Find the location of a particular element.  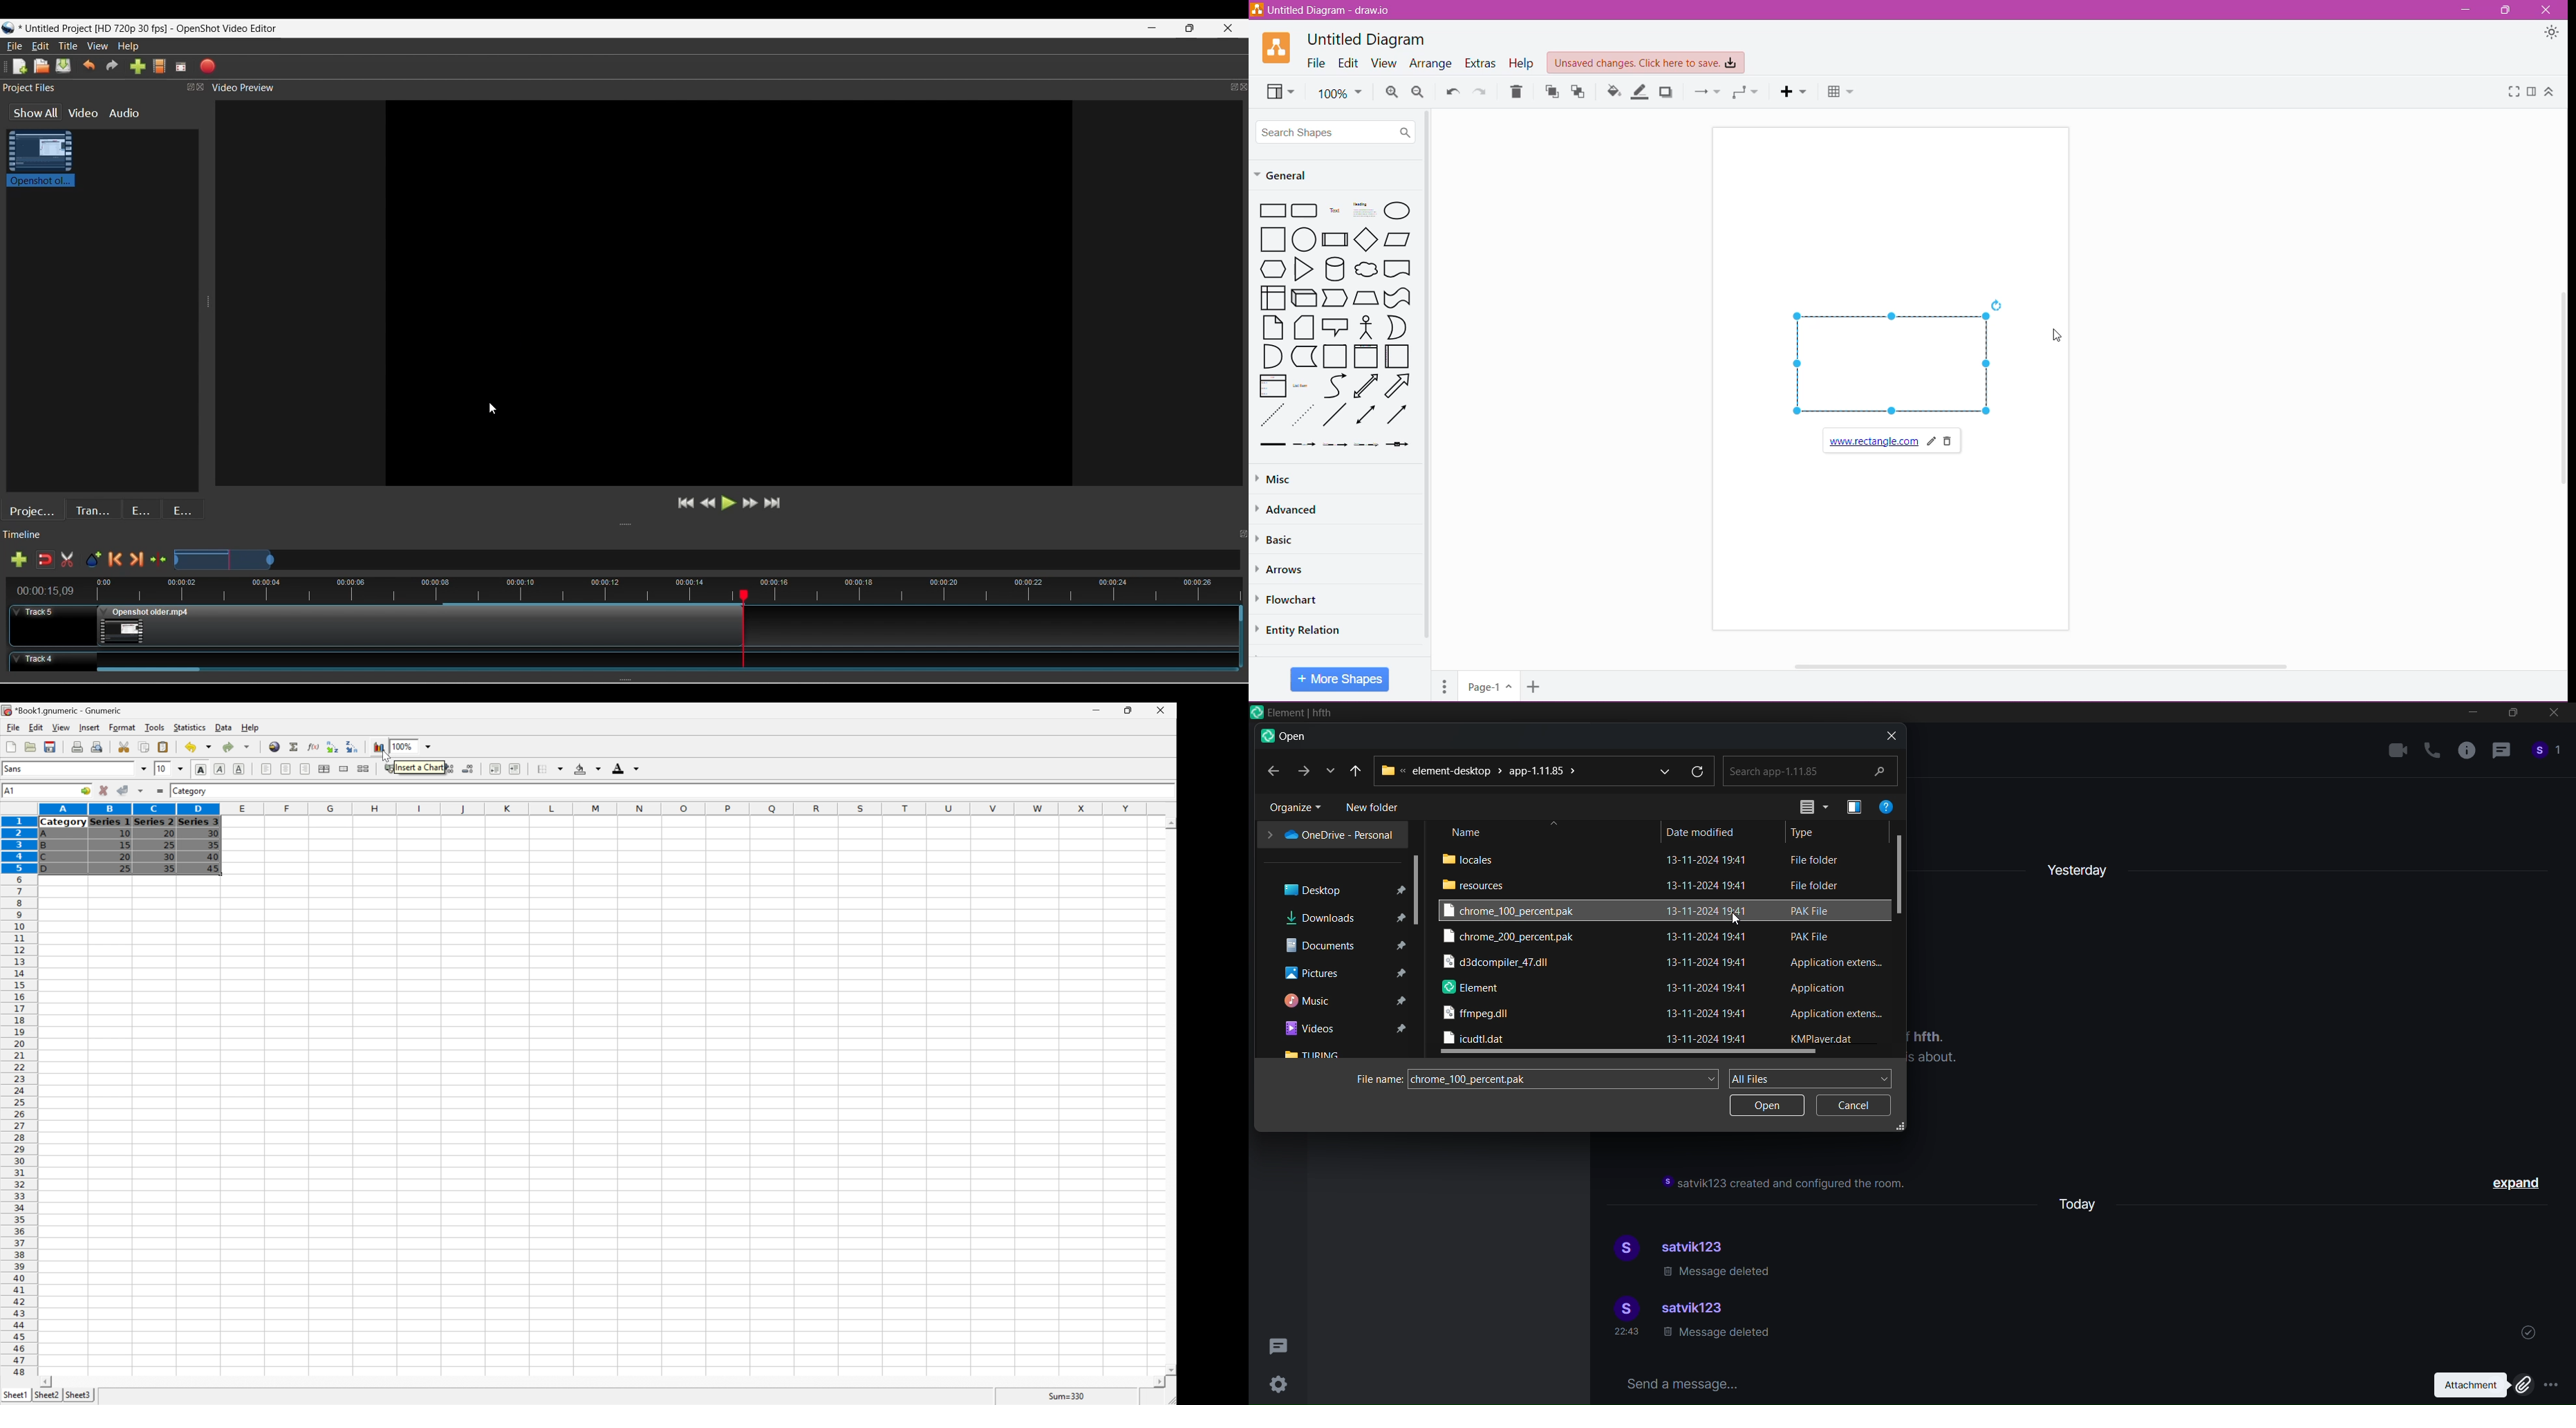

Zoom Out is located at coordinates (1418, 92).